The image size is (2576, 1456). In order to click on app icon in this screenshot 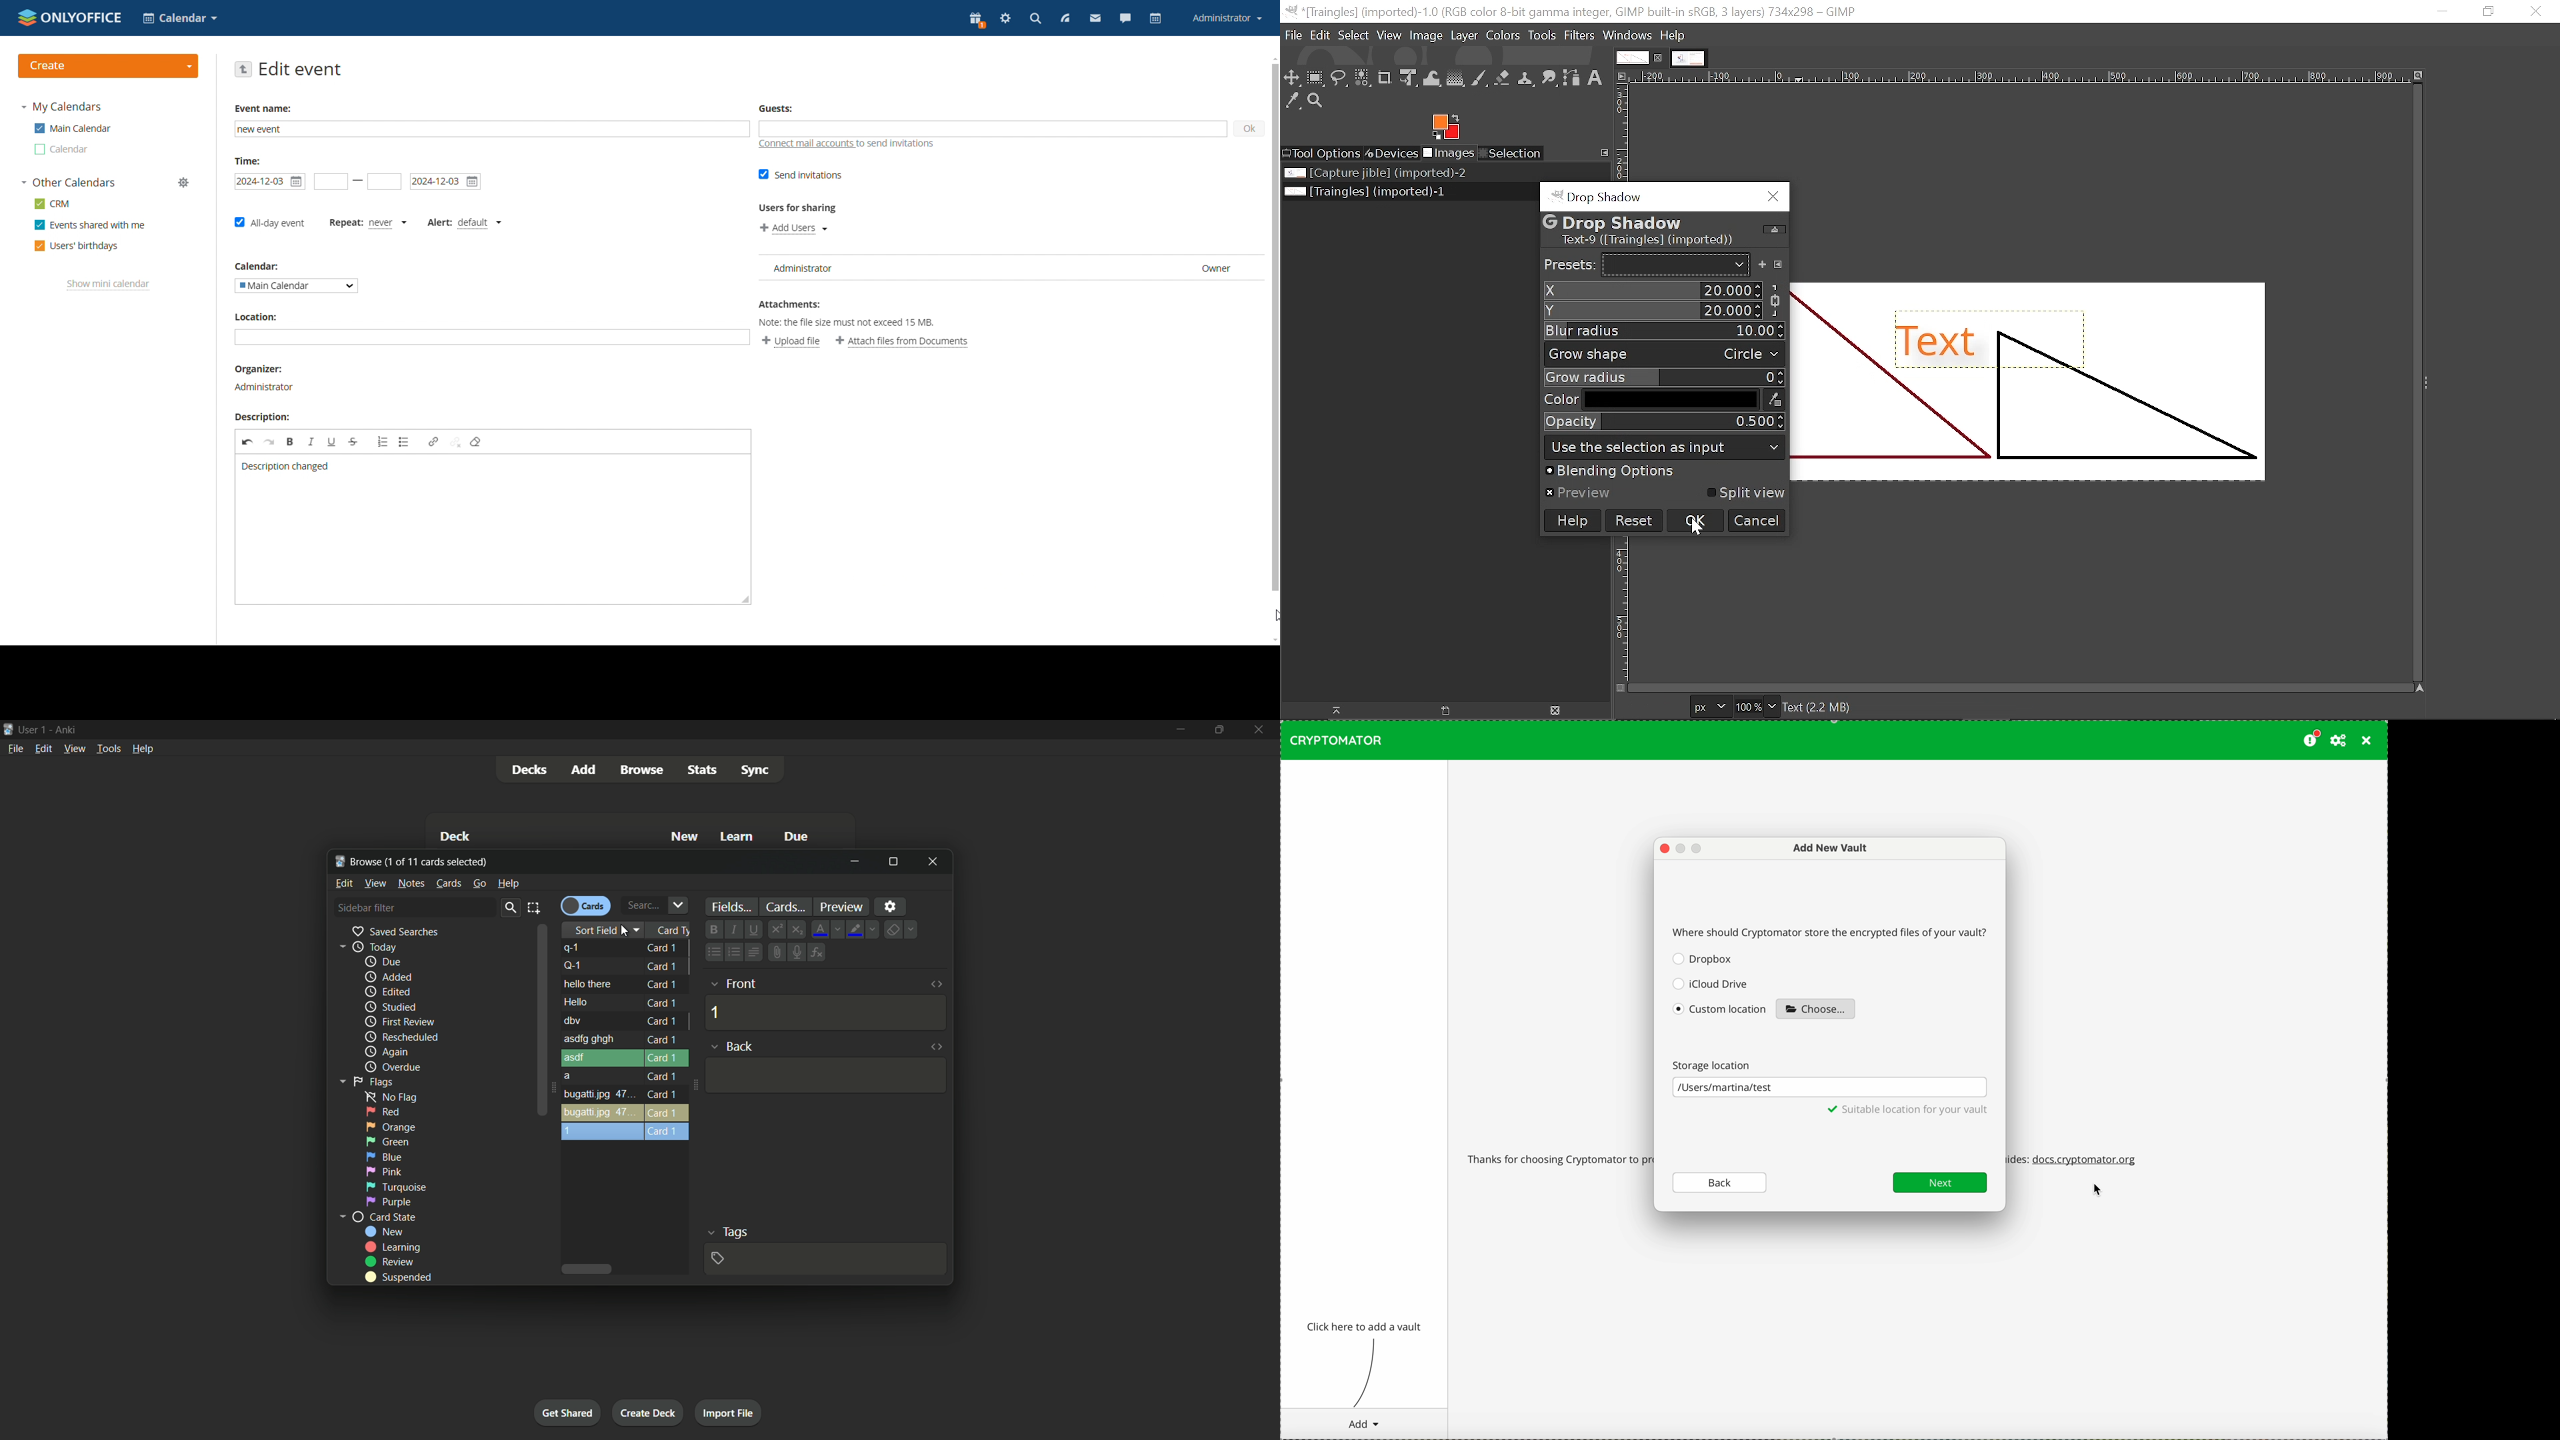, I will do `click(8, 729)`.